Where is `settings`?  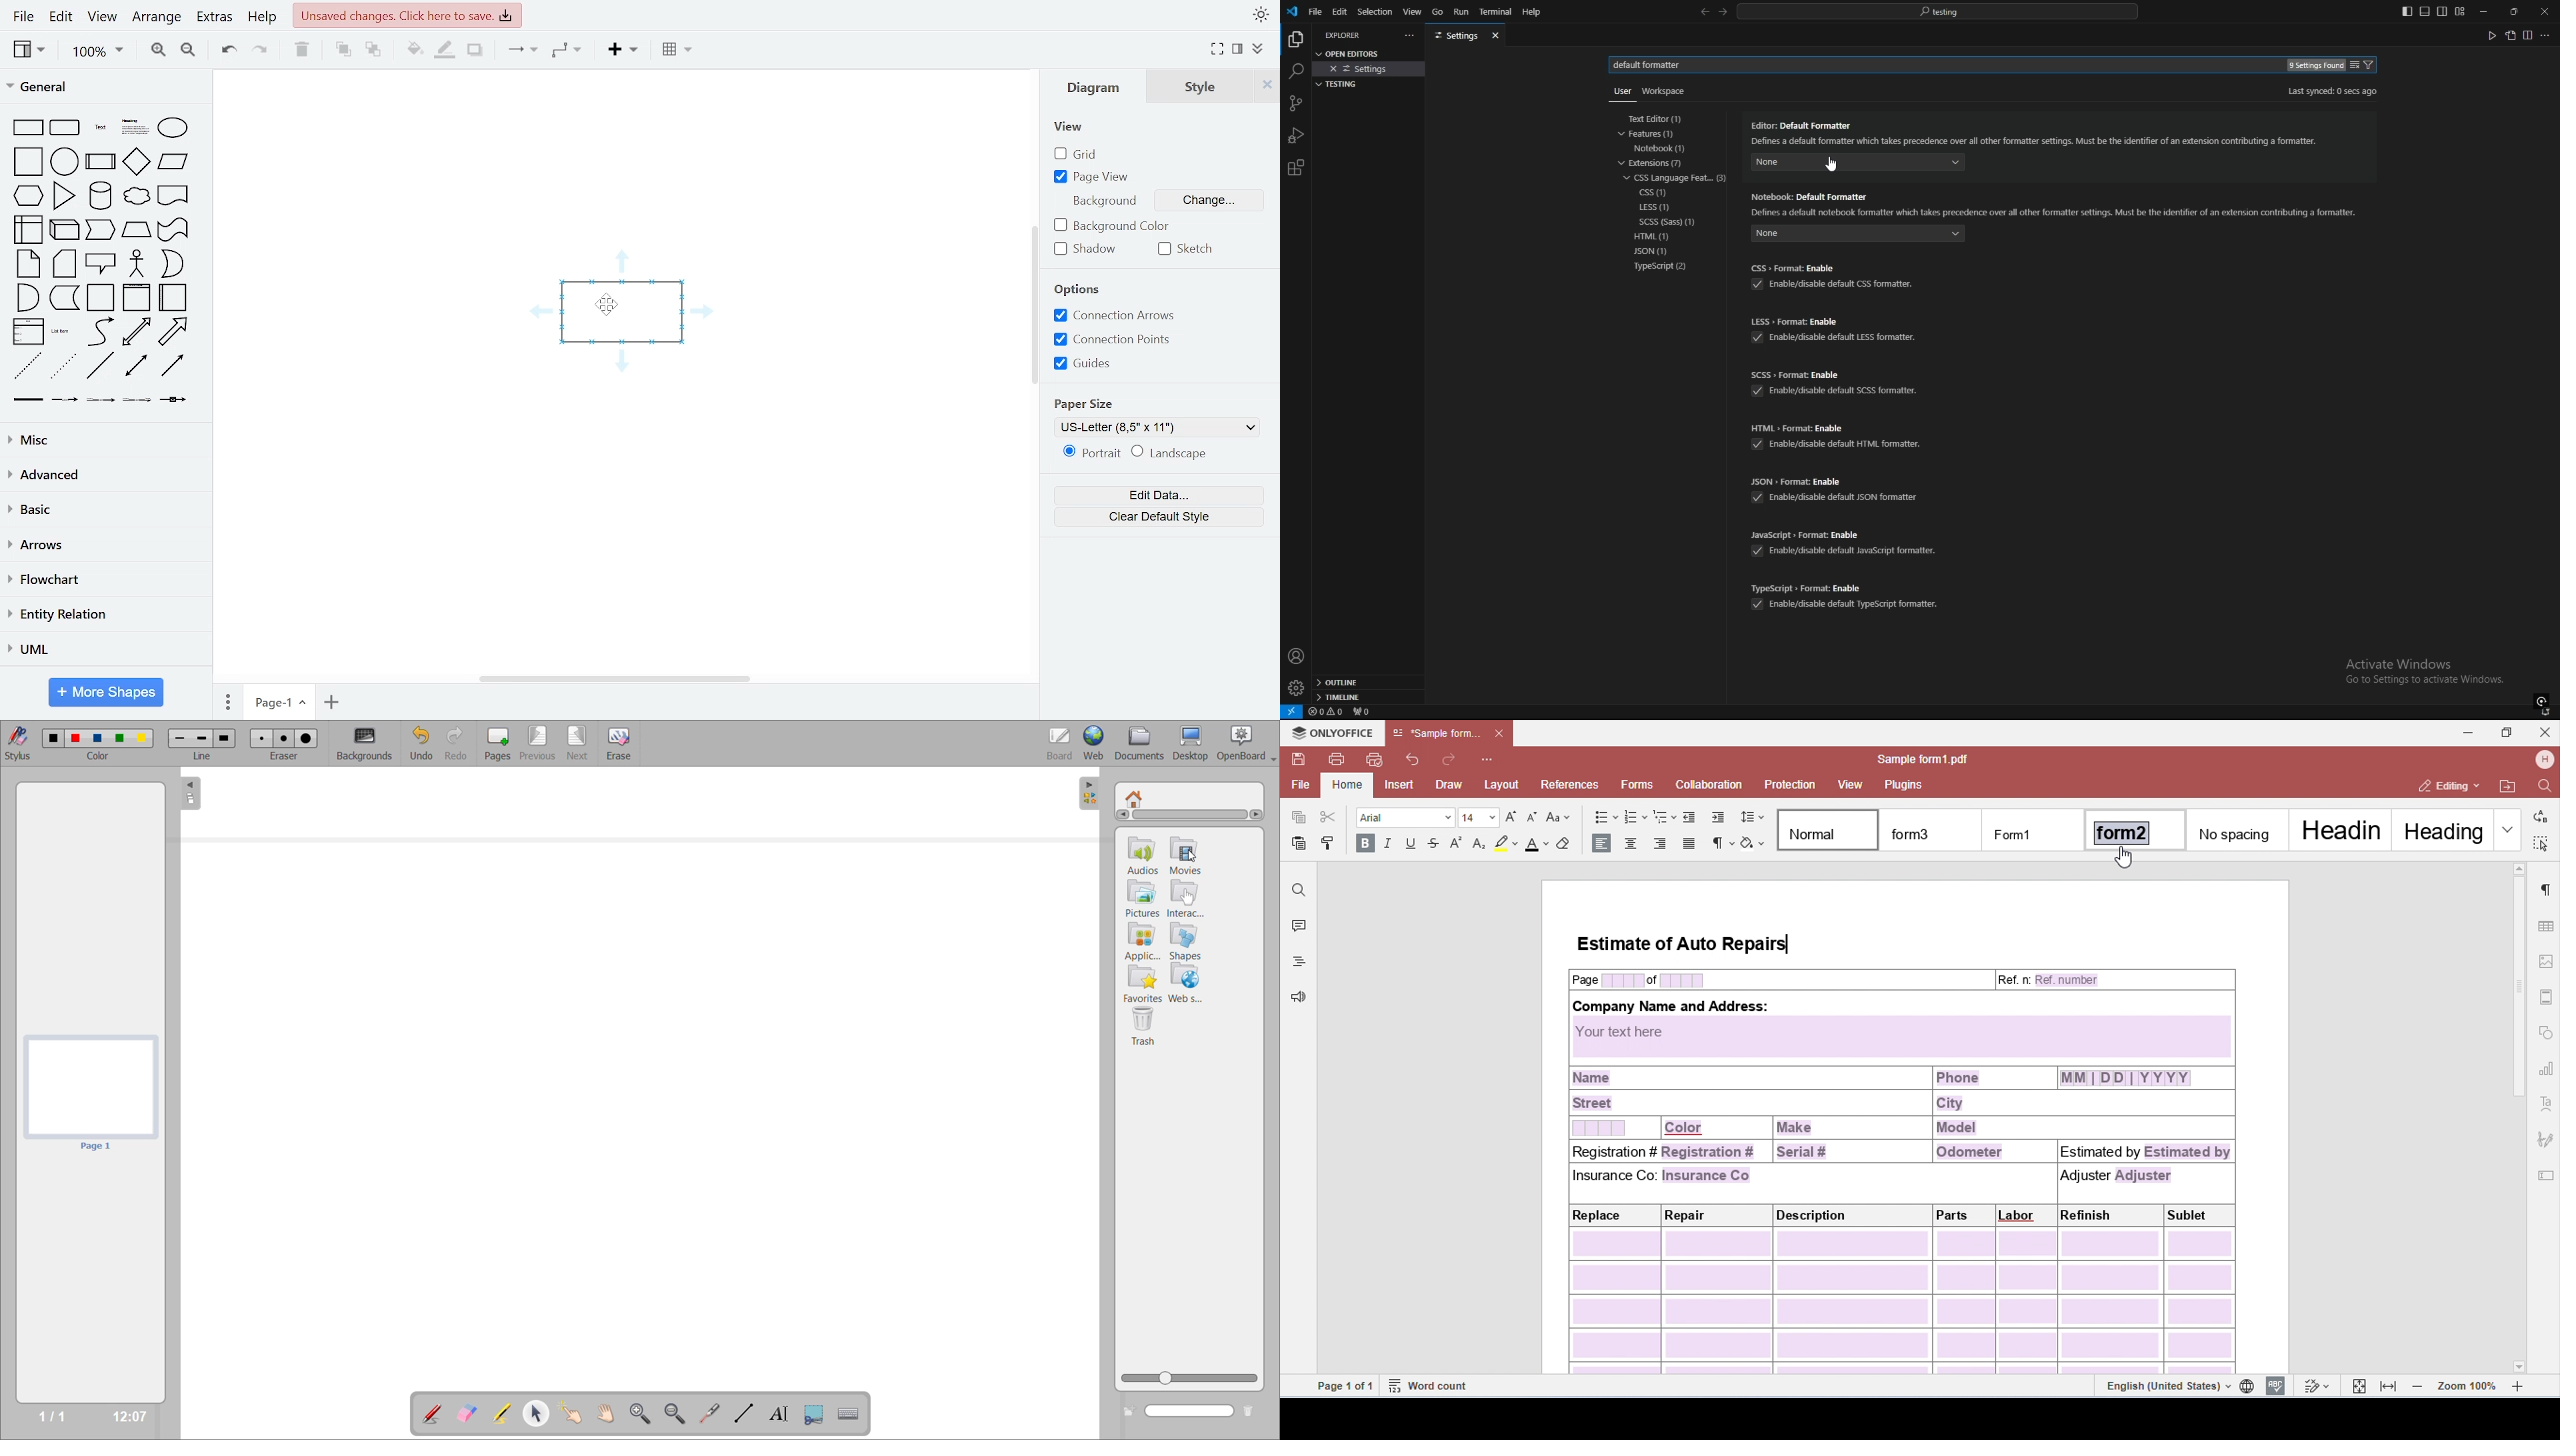
settings is located at coordinates (1456, 36).